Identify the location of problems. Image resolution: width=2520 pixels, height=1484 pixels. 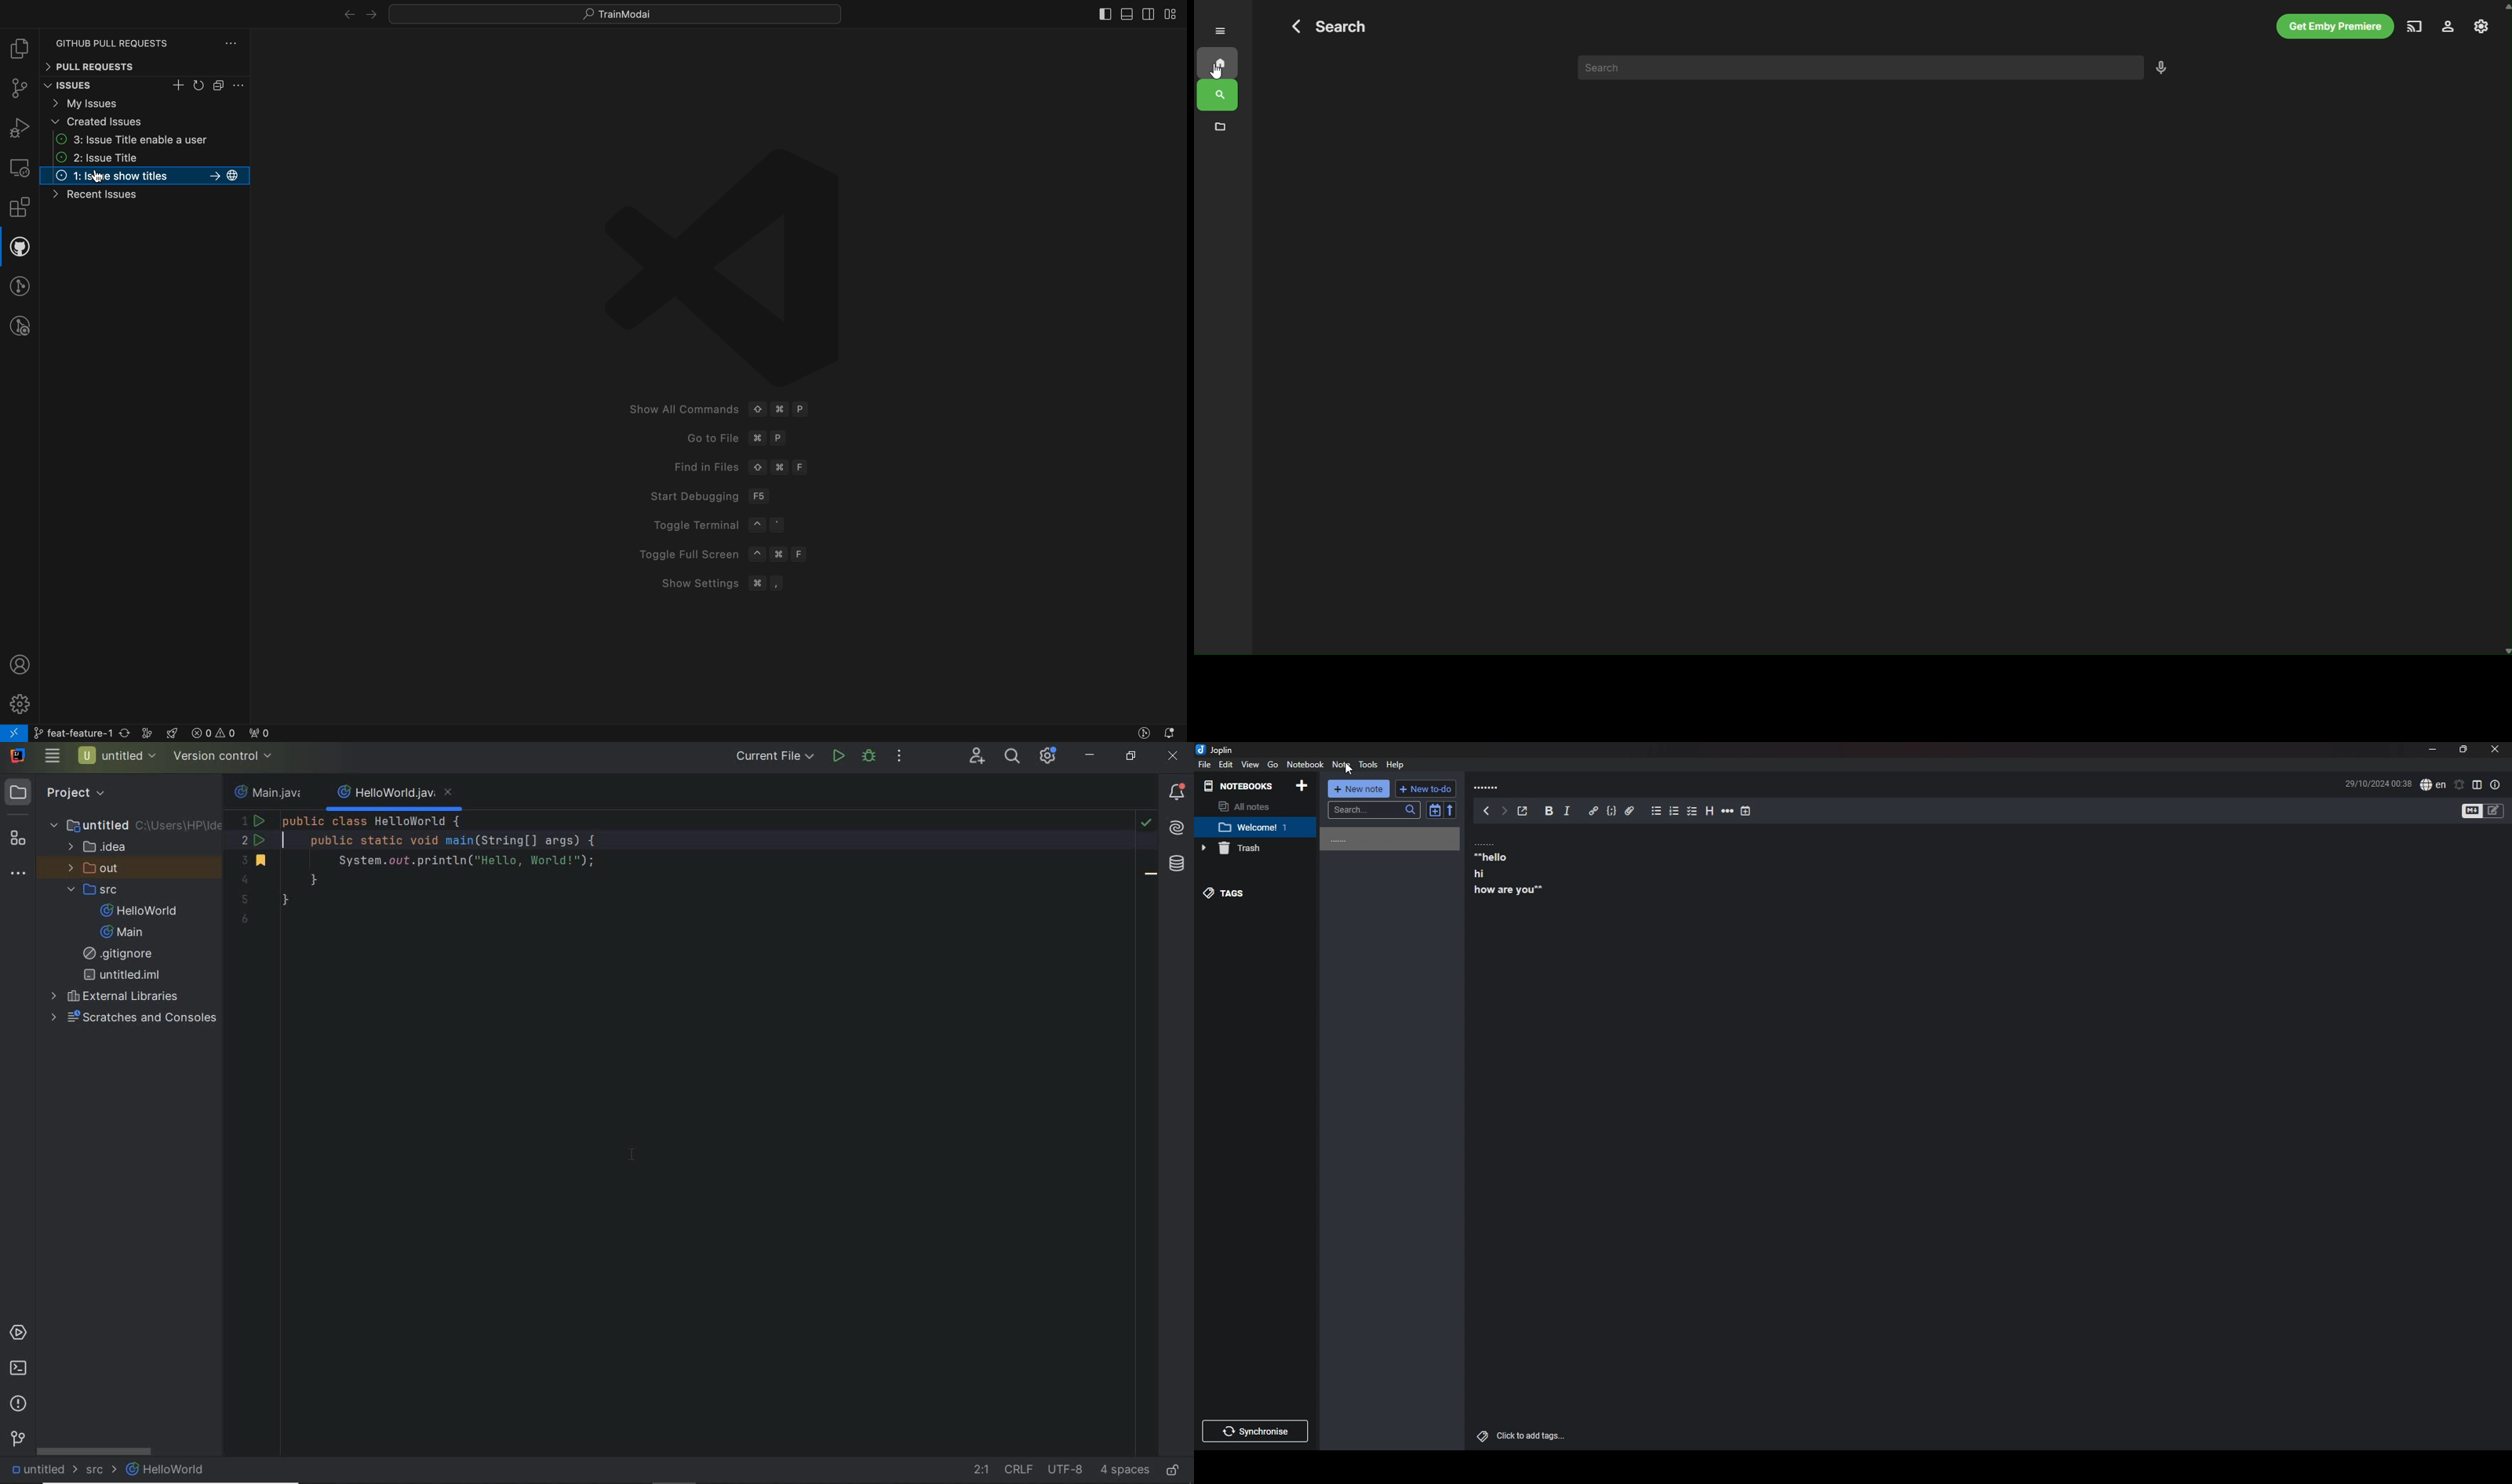
(18, 1405).